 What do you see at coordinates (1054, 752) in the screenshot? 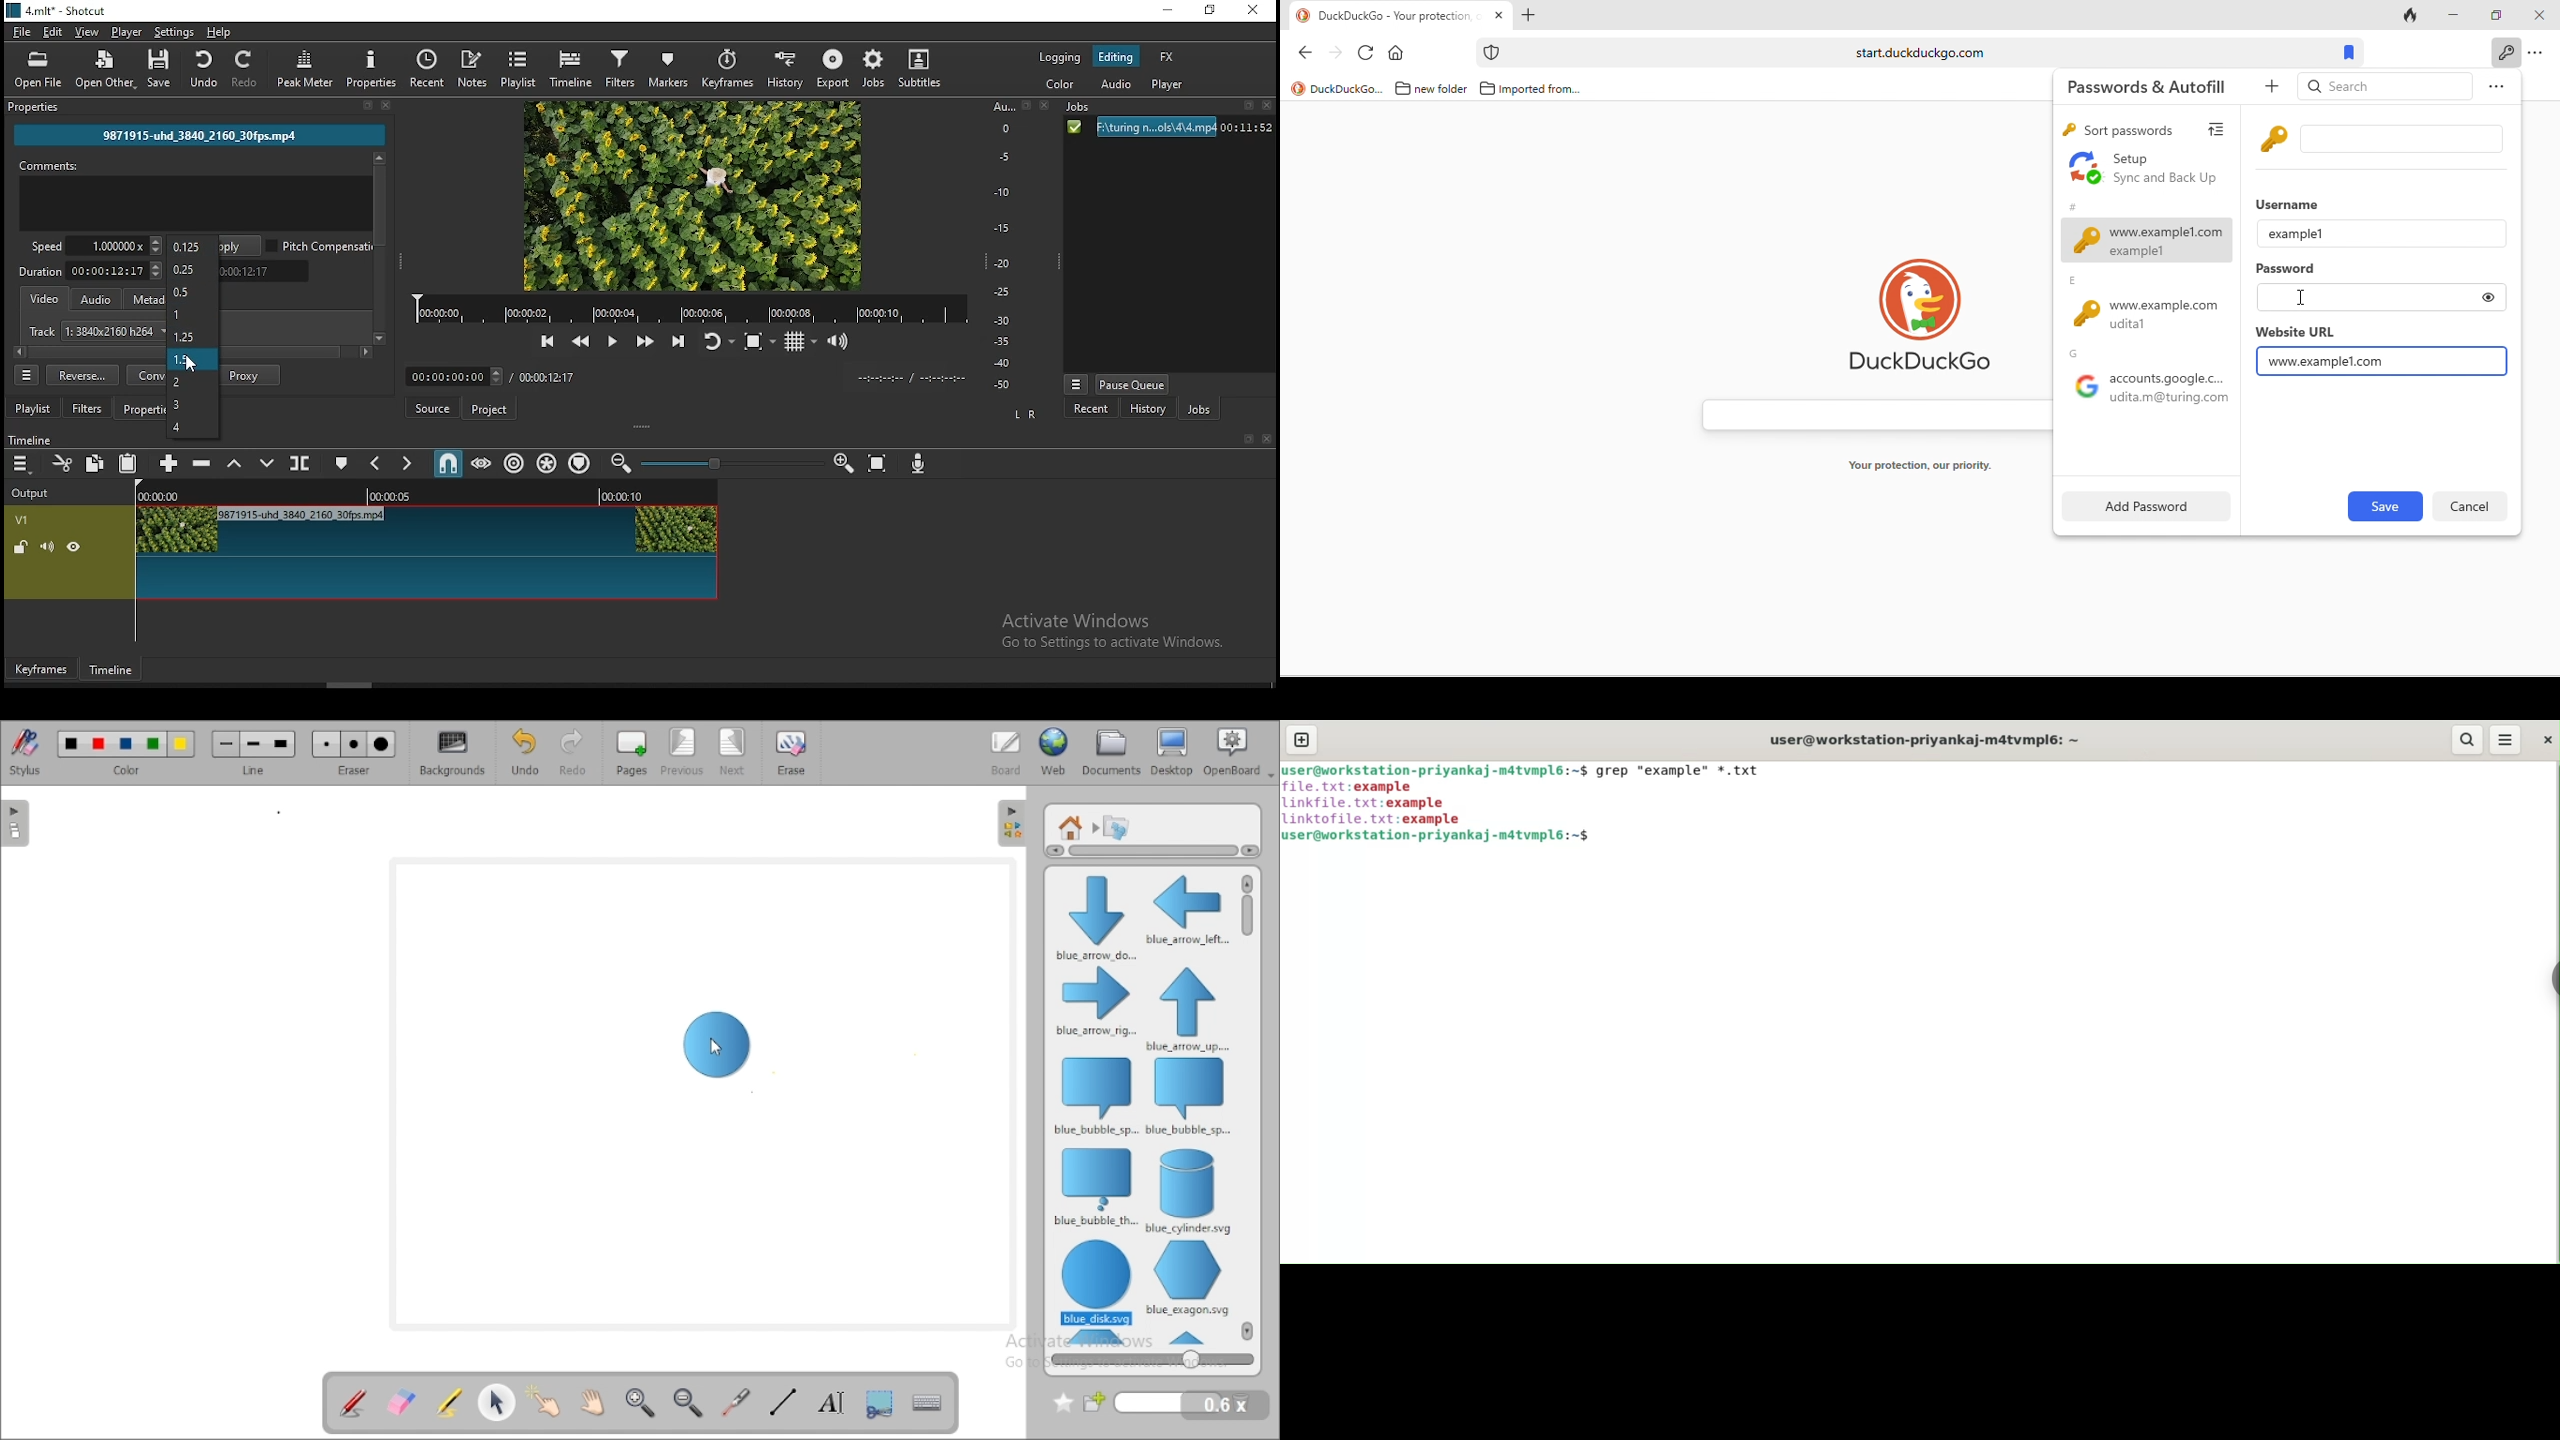
I see `web` at bounding box center [1054, 752].